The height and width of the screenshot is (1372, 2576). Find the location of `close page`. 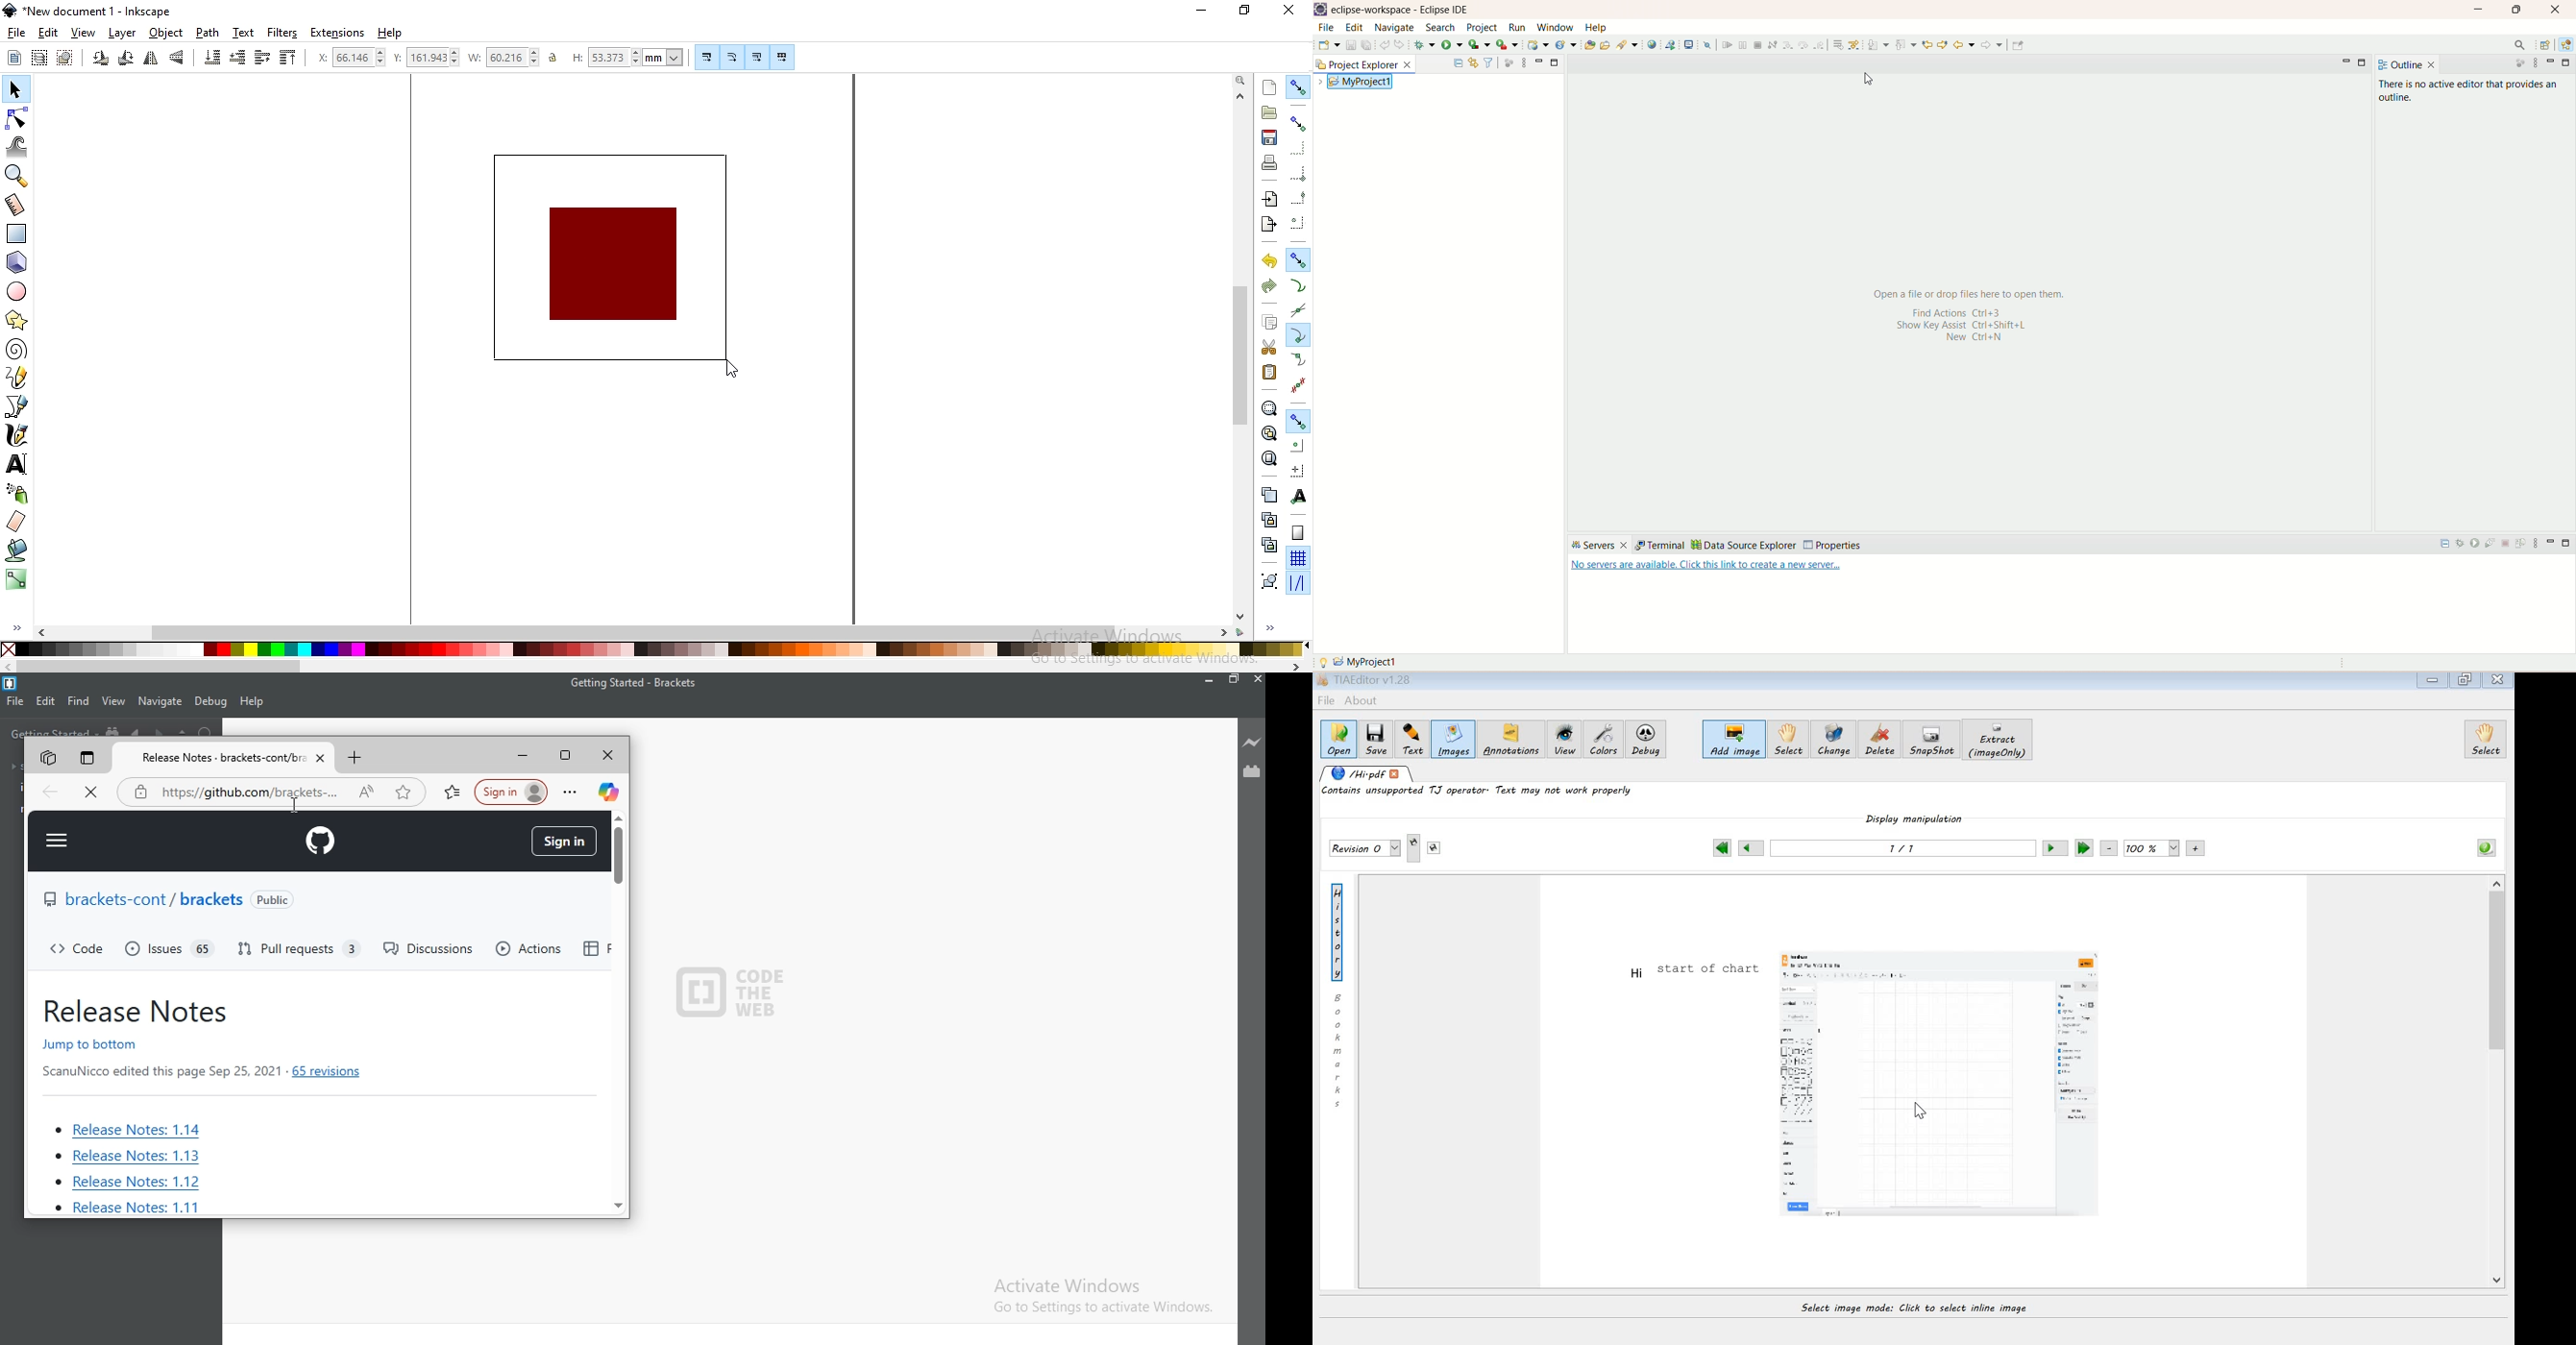

close page is located at coordinates (94, 795).